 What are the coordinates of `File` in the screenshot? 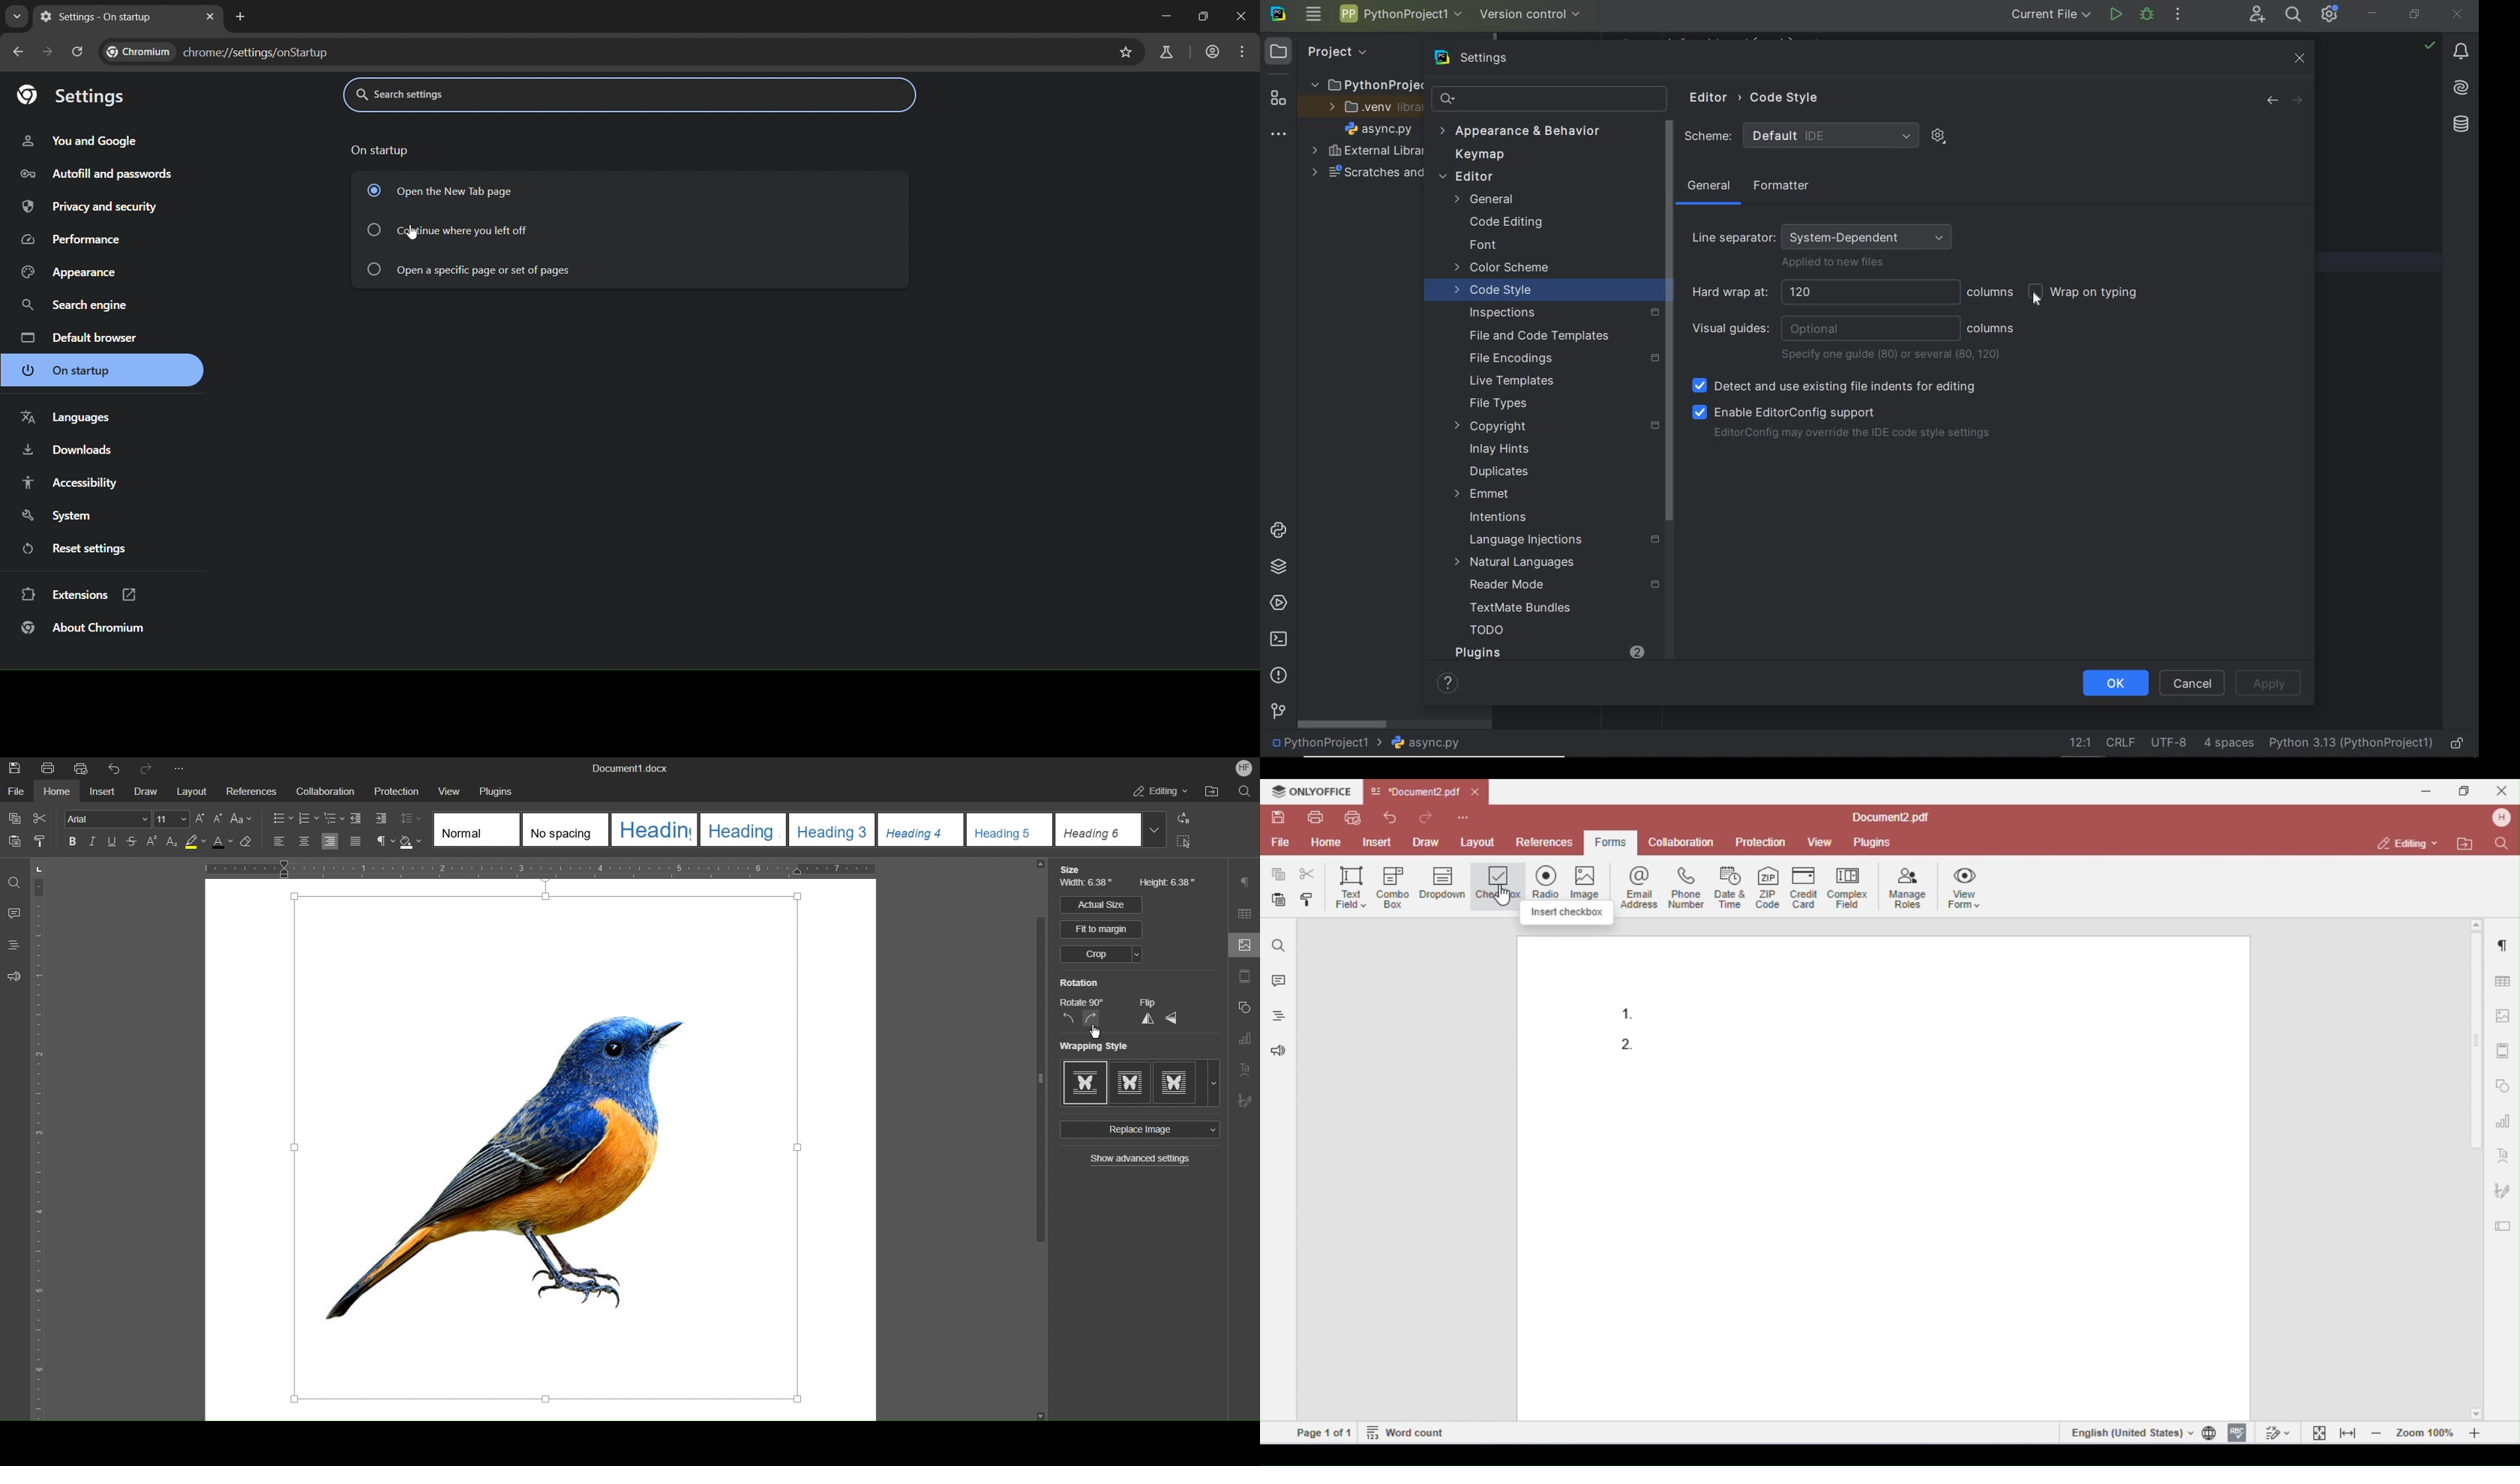 It's located at (16, 790).